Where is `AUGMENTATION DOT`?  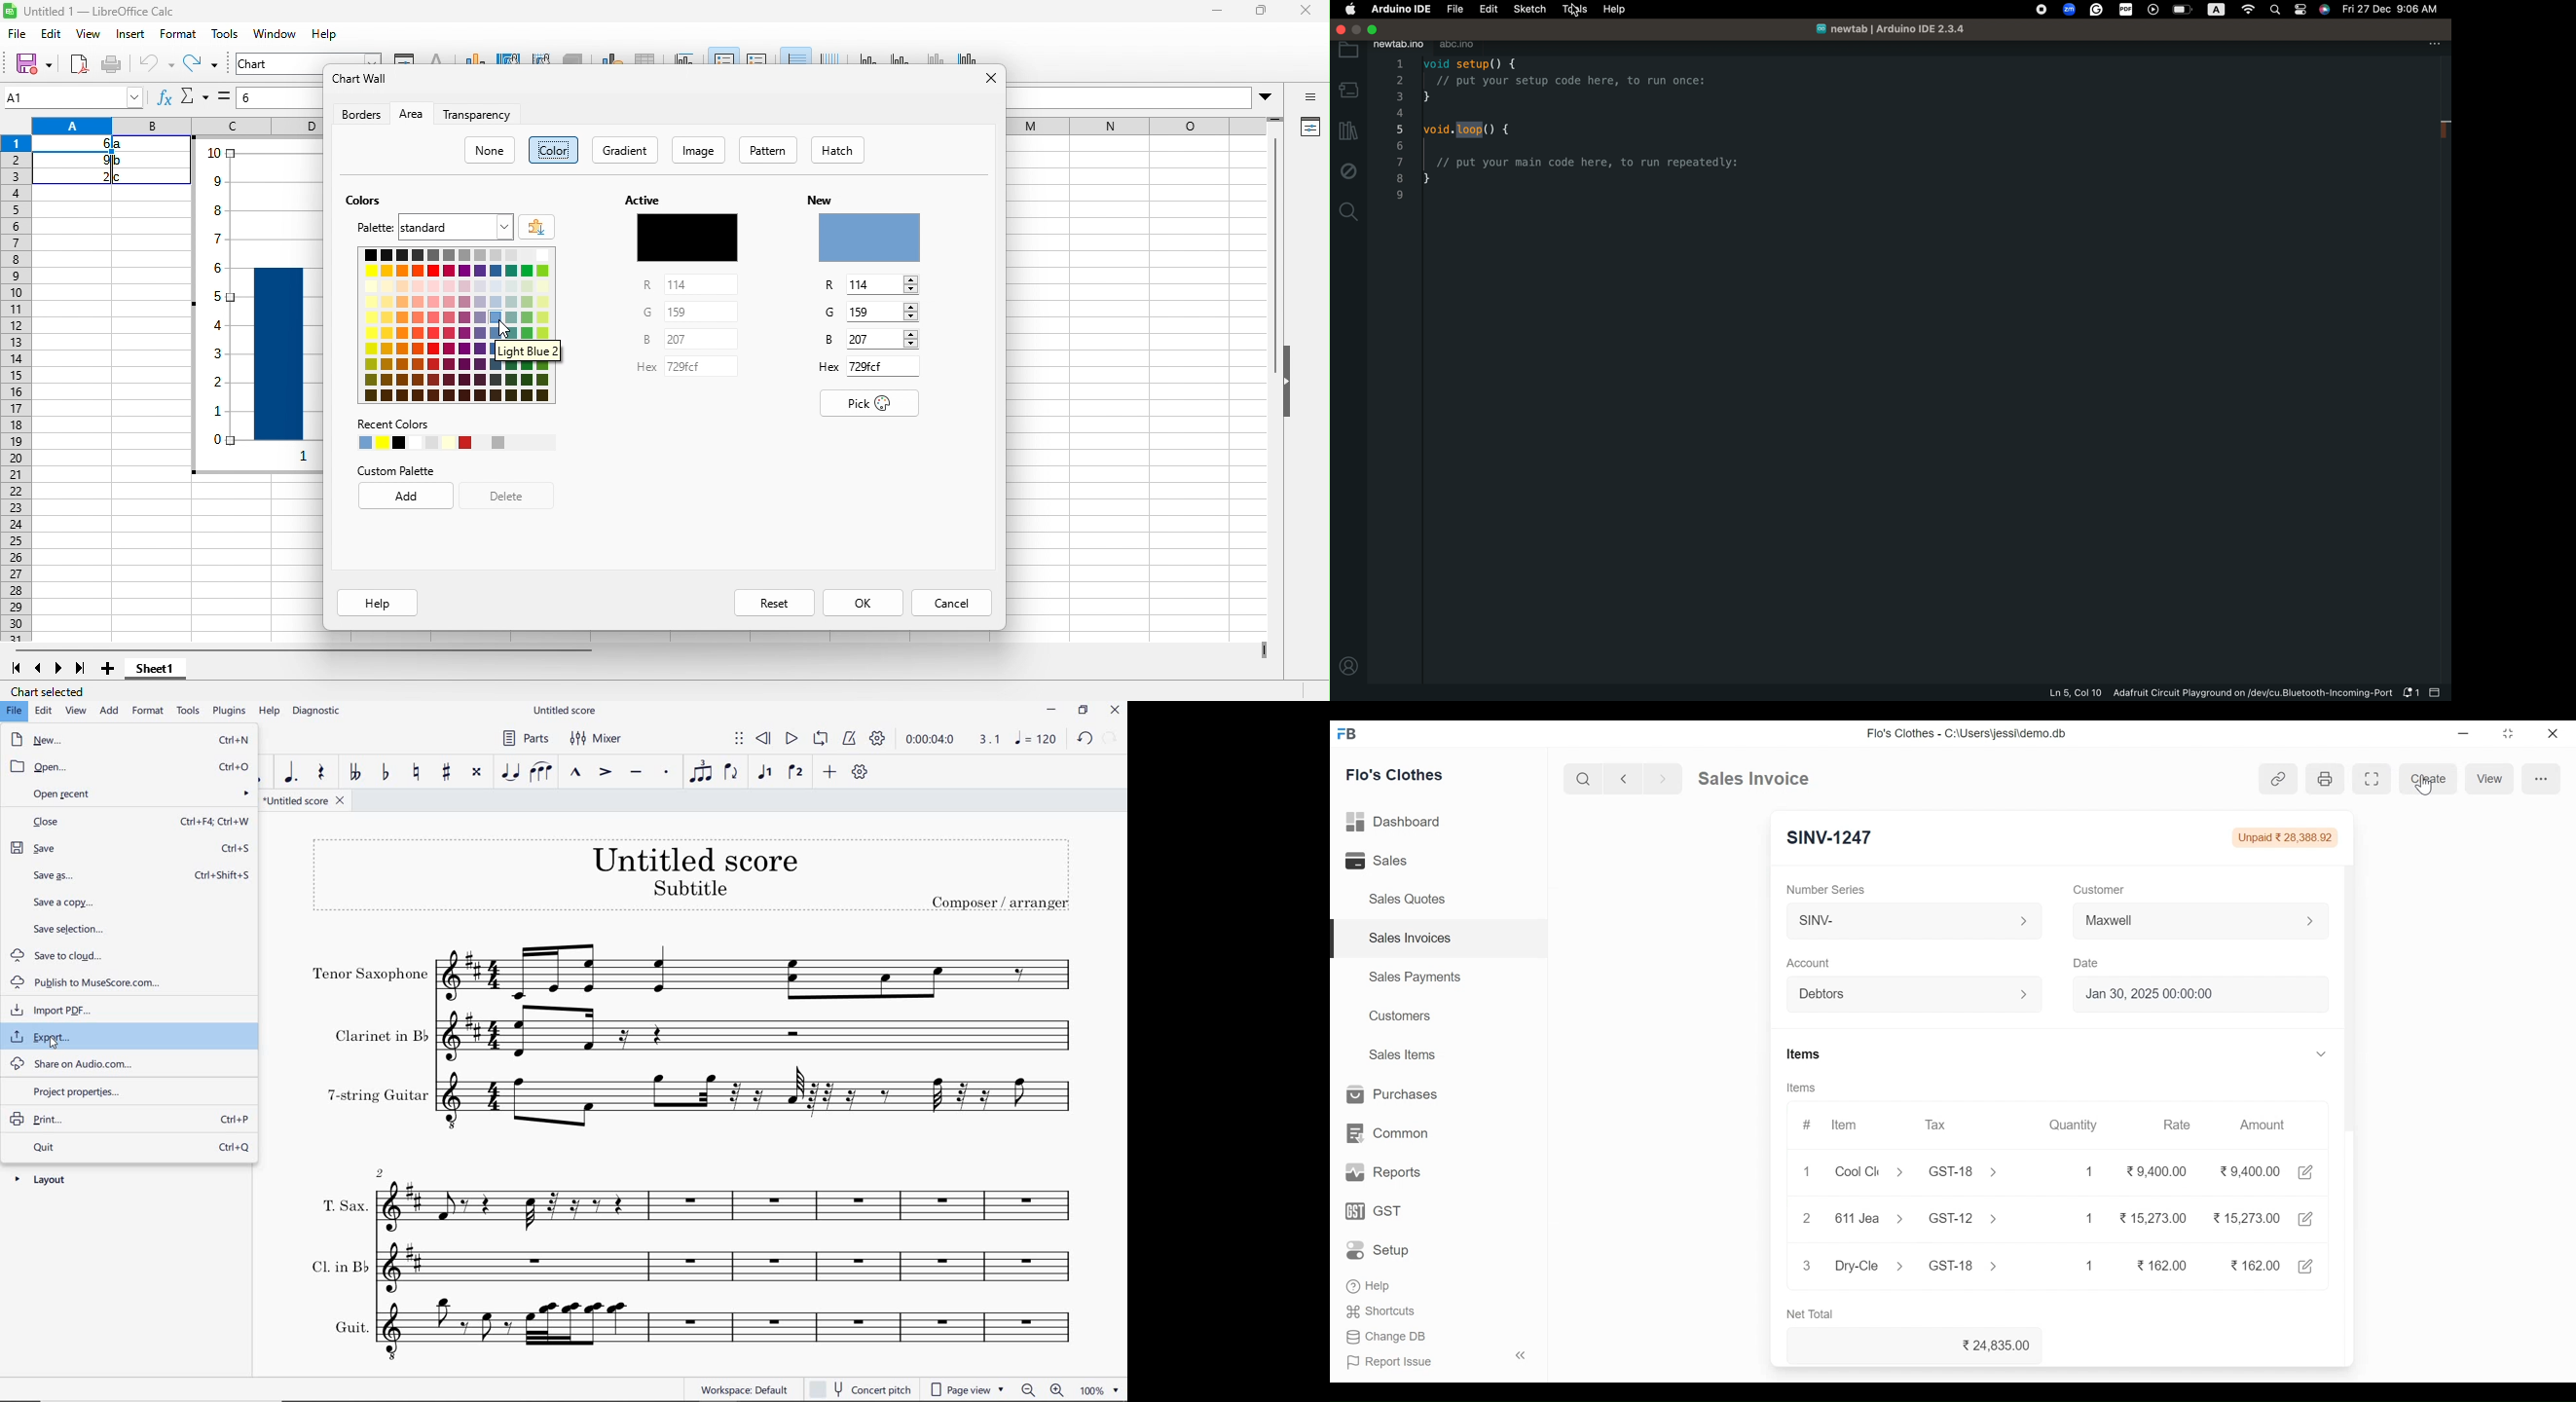
AUGMENTATION DOT is located at coordinates (291, 774).